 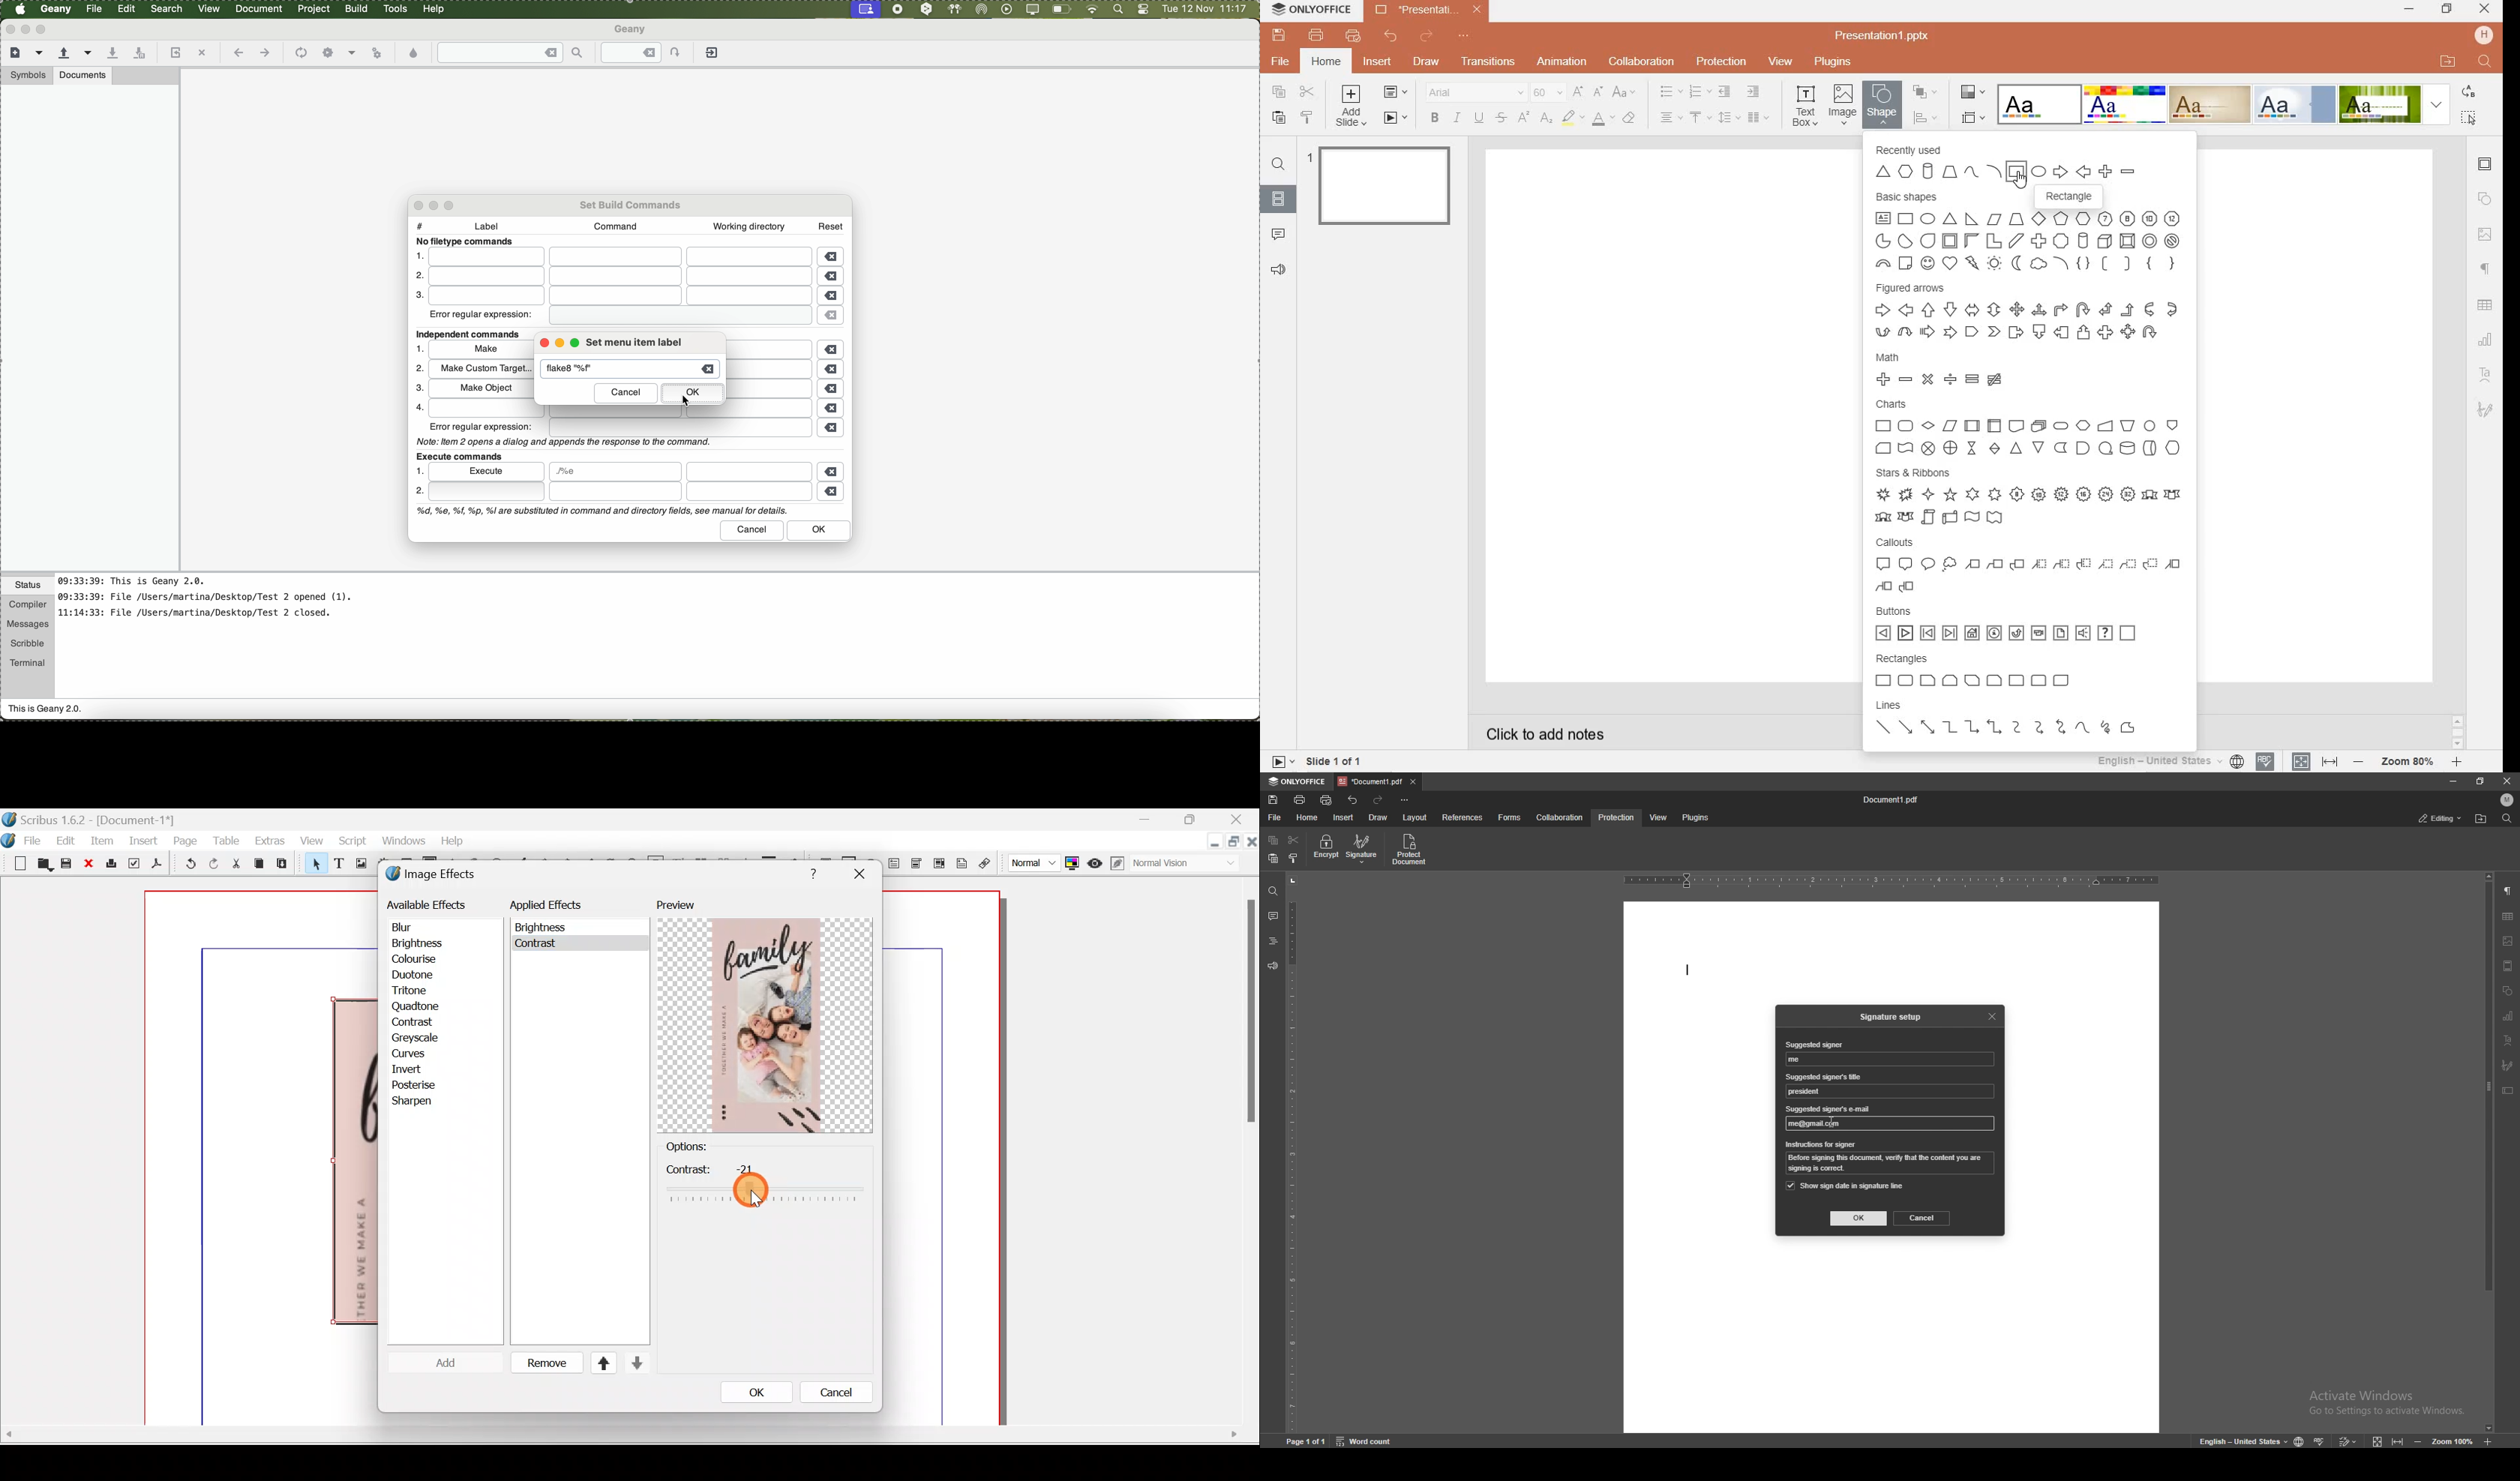 What do you see at coordinates (1927, 727) in the screenshot?
I see `Double Arrow` at bounding box center [1927, 727].